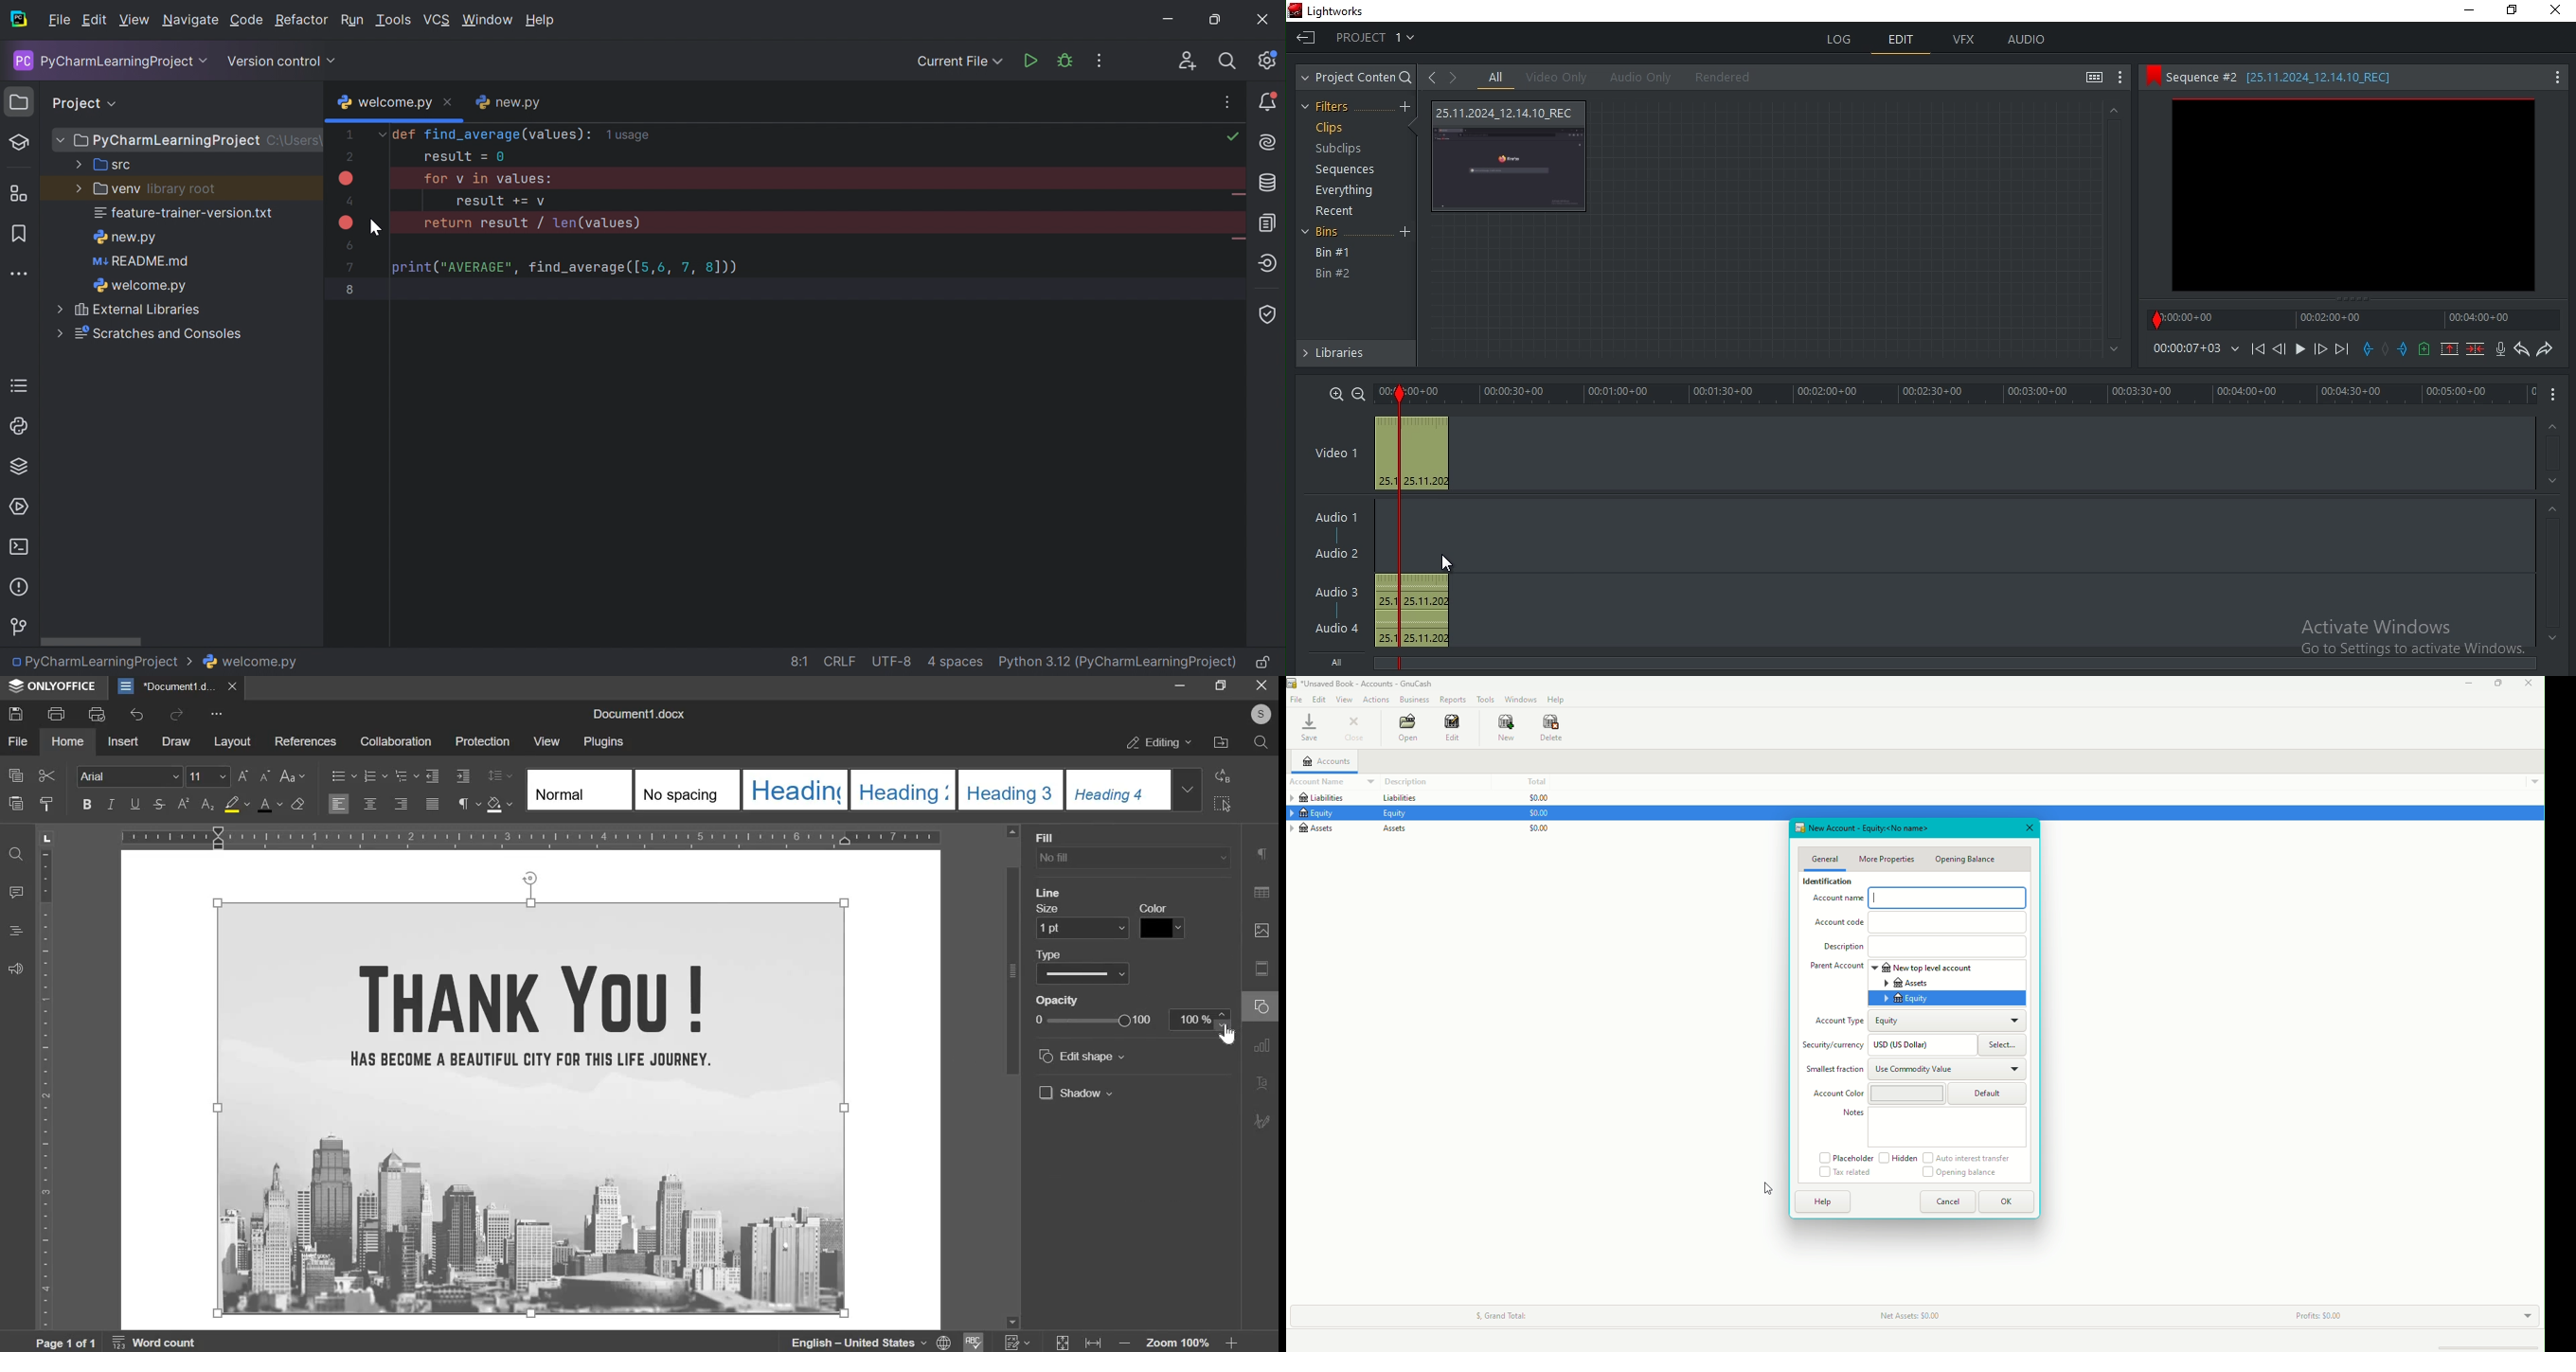  I want to click on image, so click(532, 1108).